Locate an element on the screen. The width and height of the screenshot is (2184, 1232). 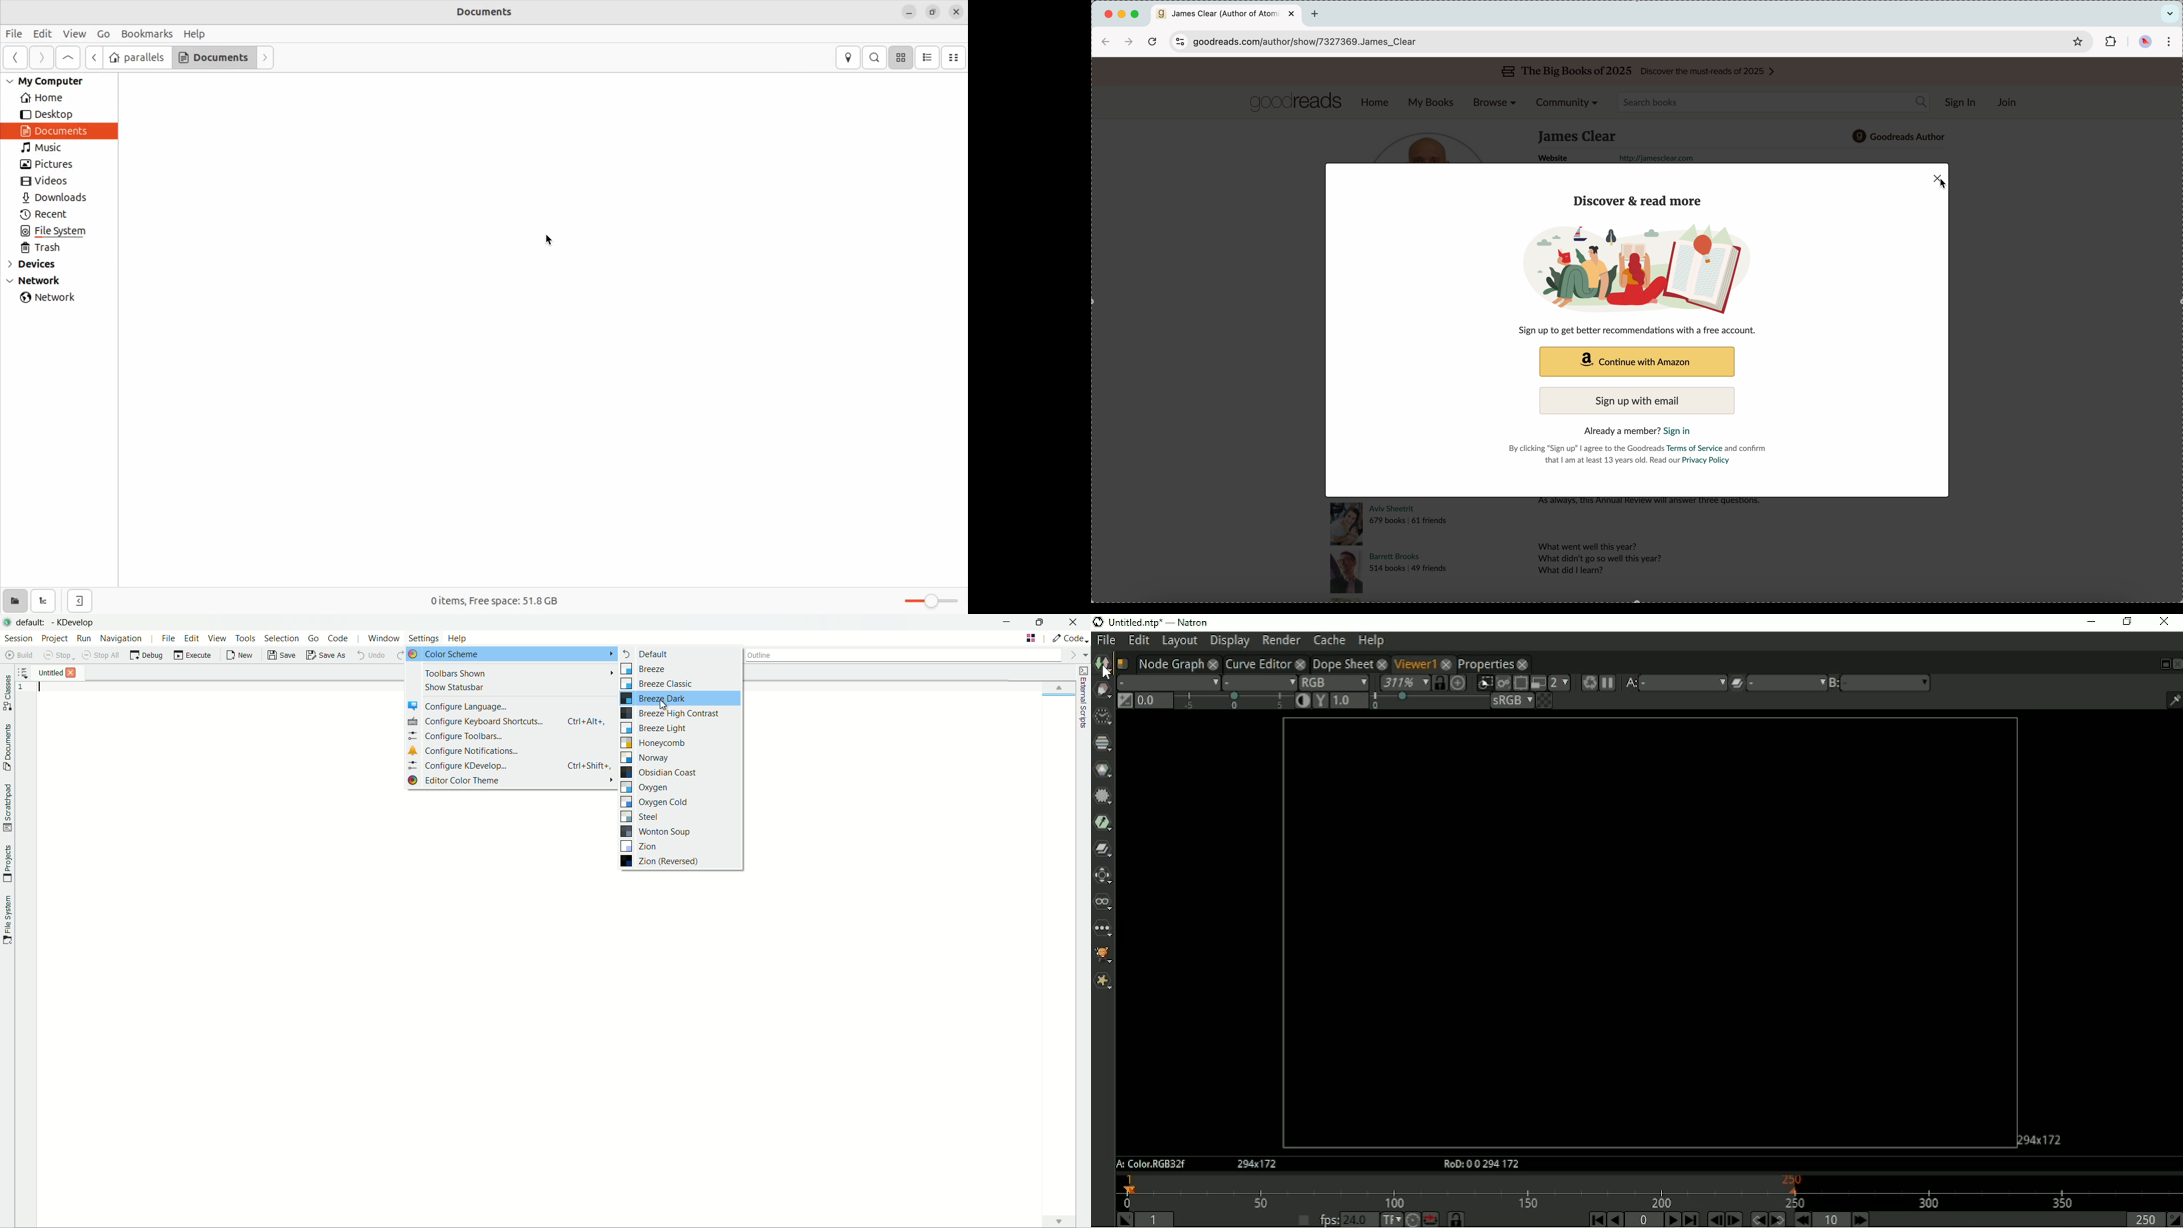
add tab is located at coordinates (1316, 14).